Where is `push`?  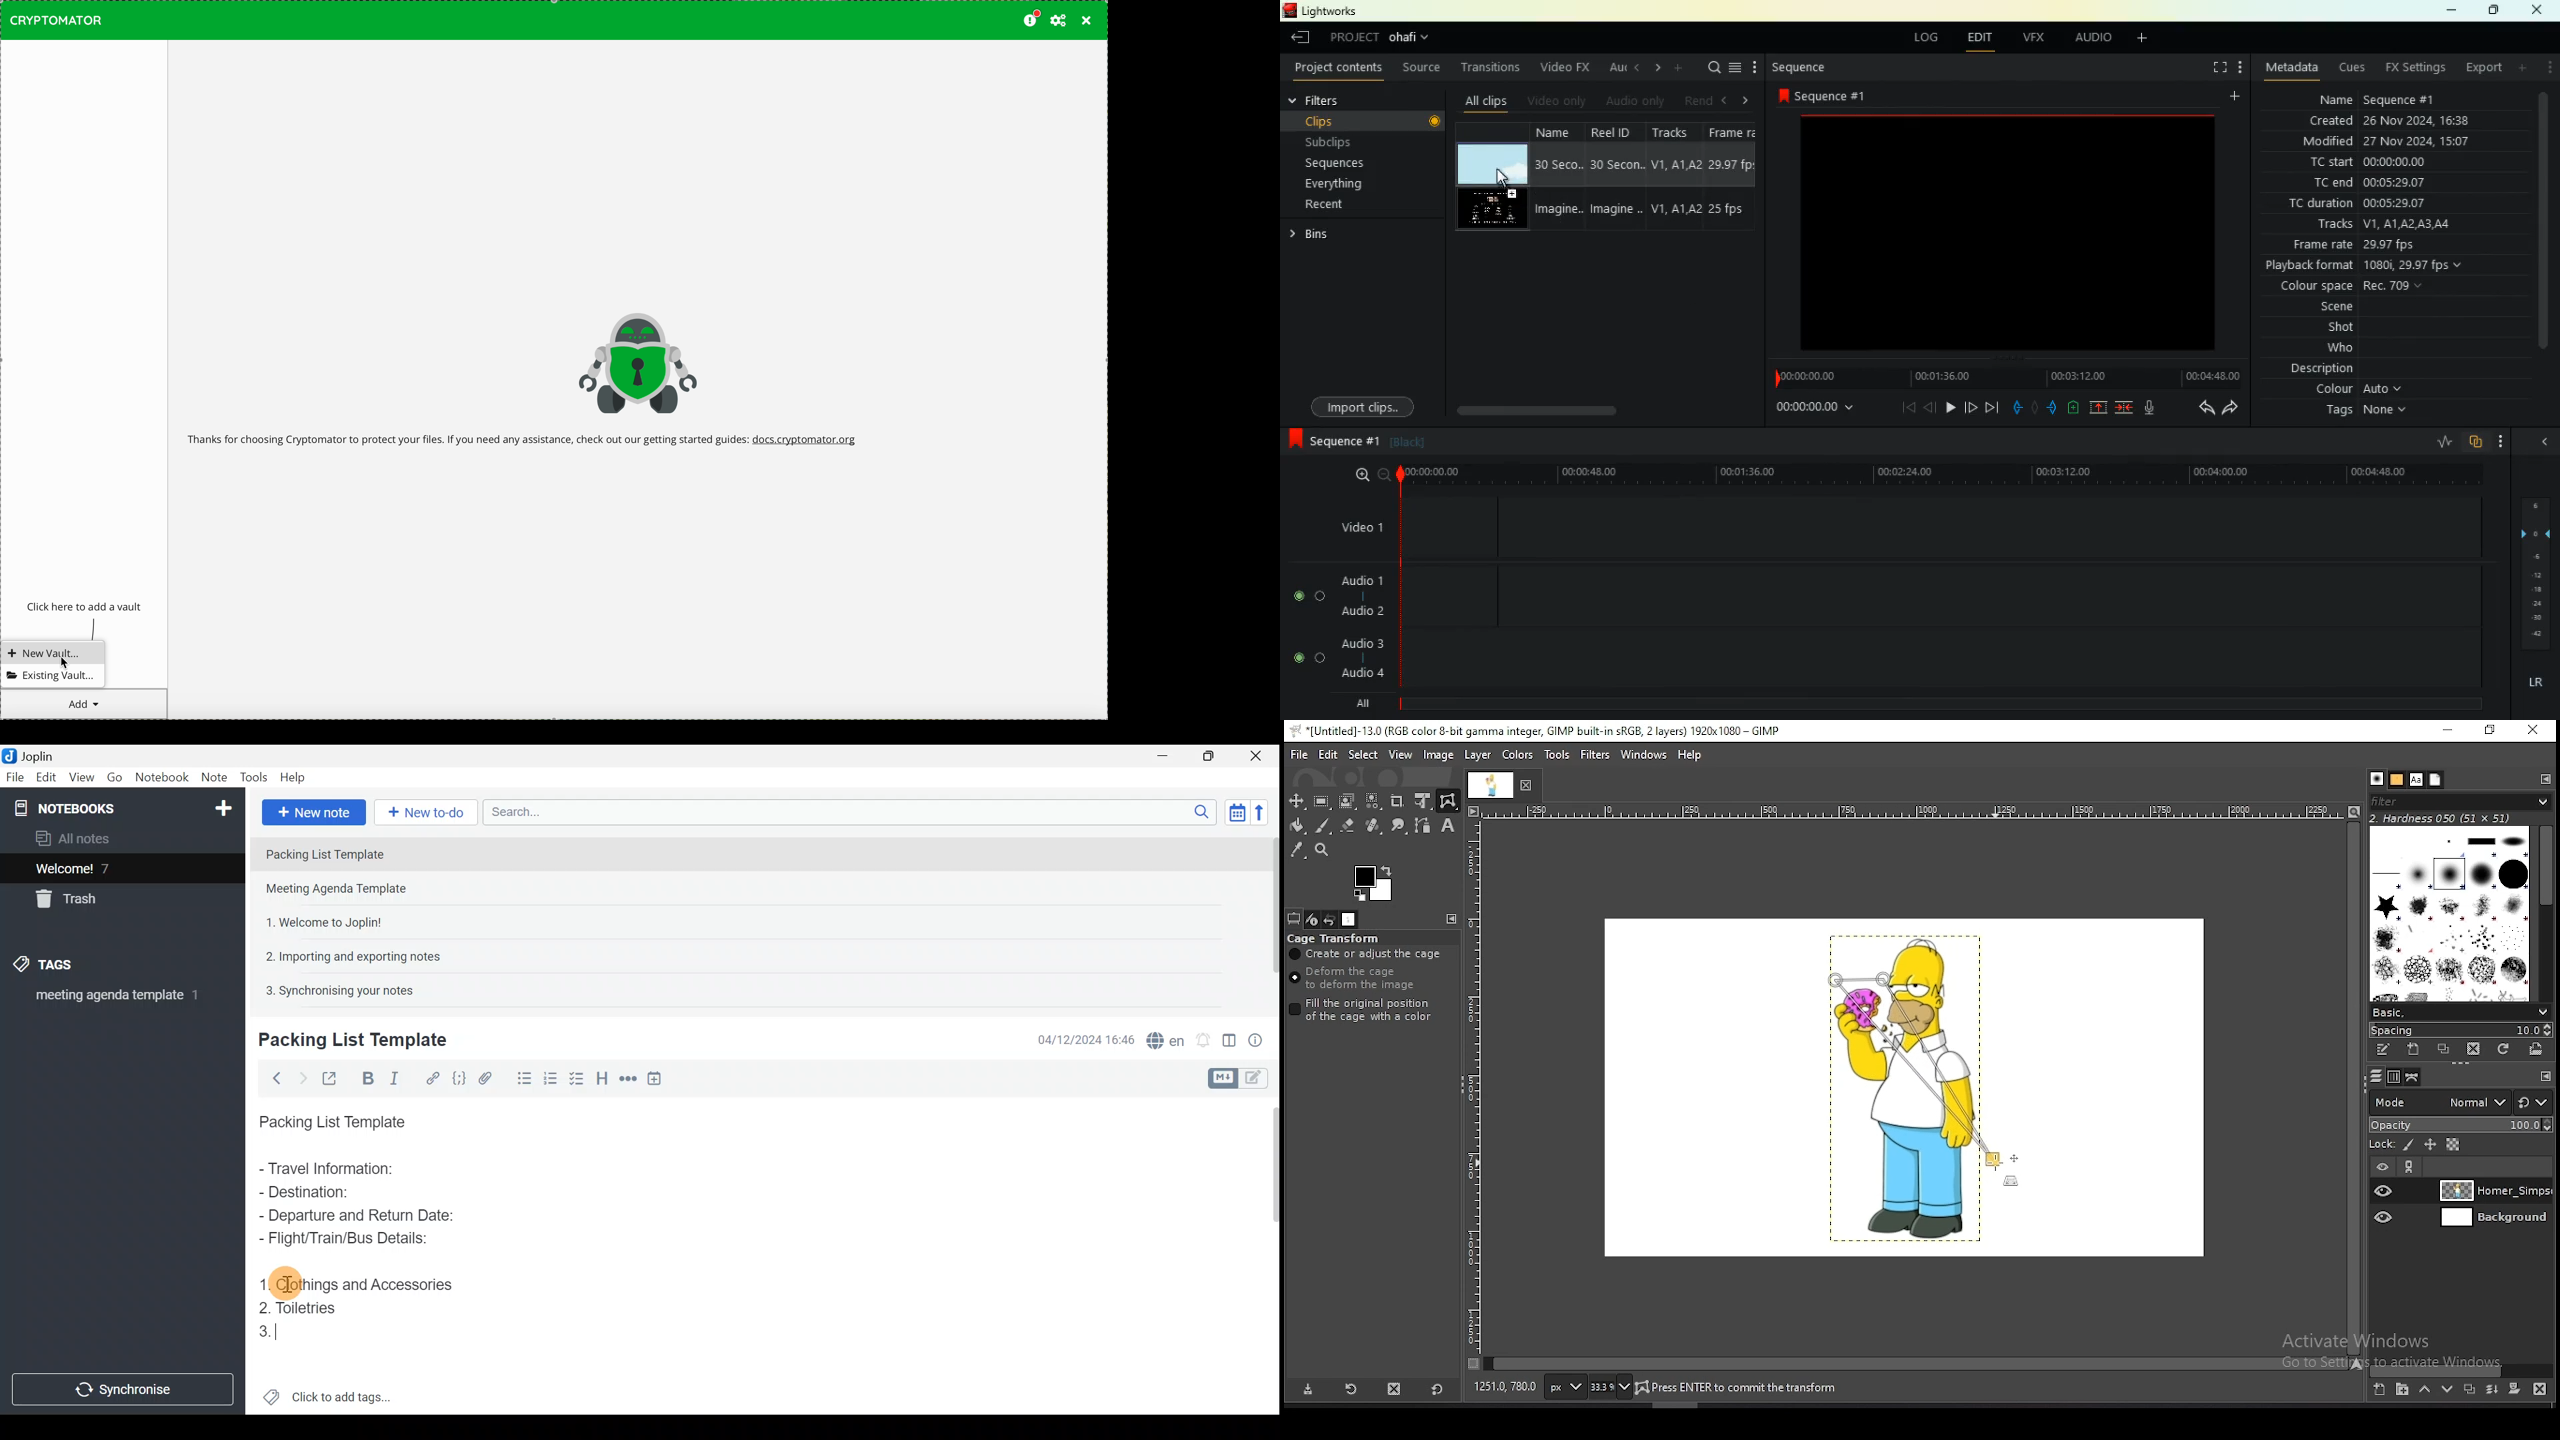 push is located at coordinates (2051, 407).